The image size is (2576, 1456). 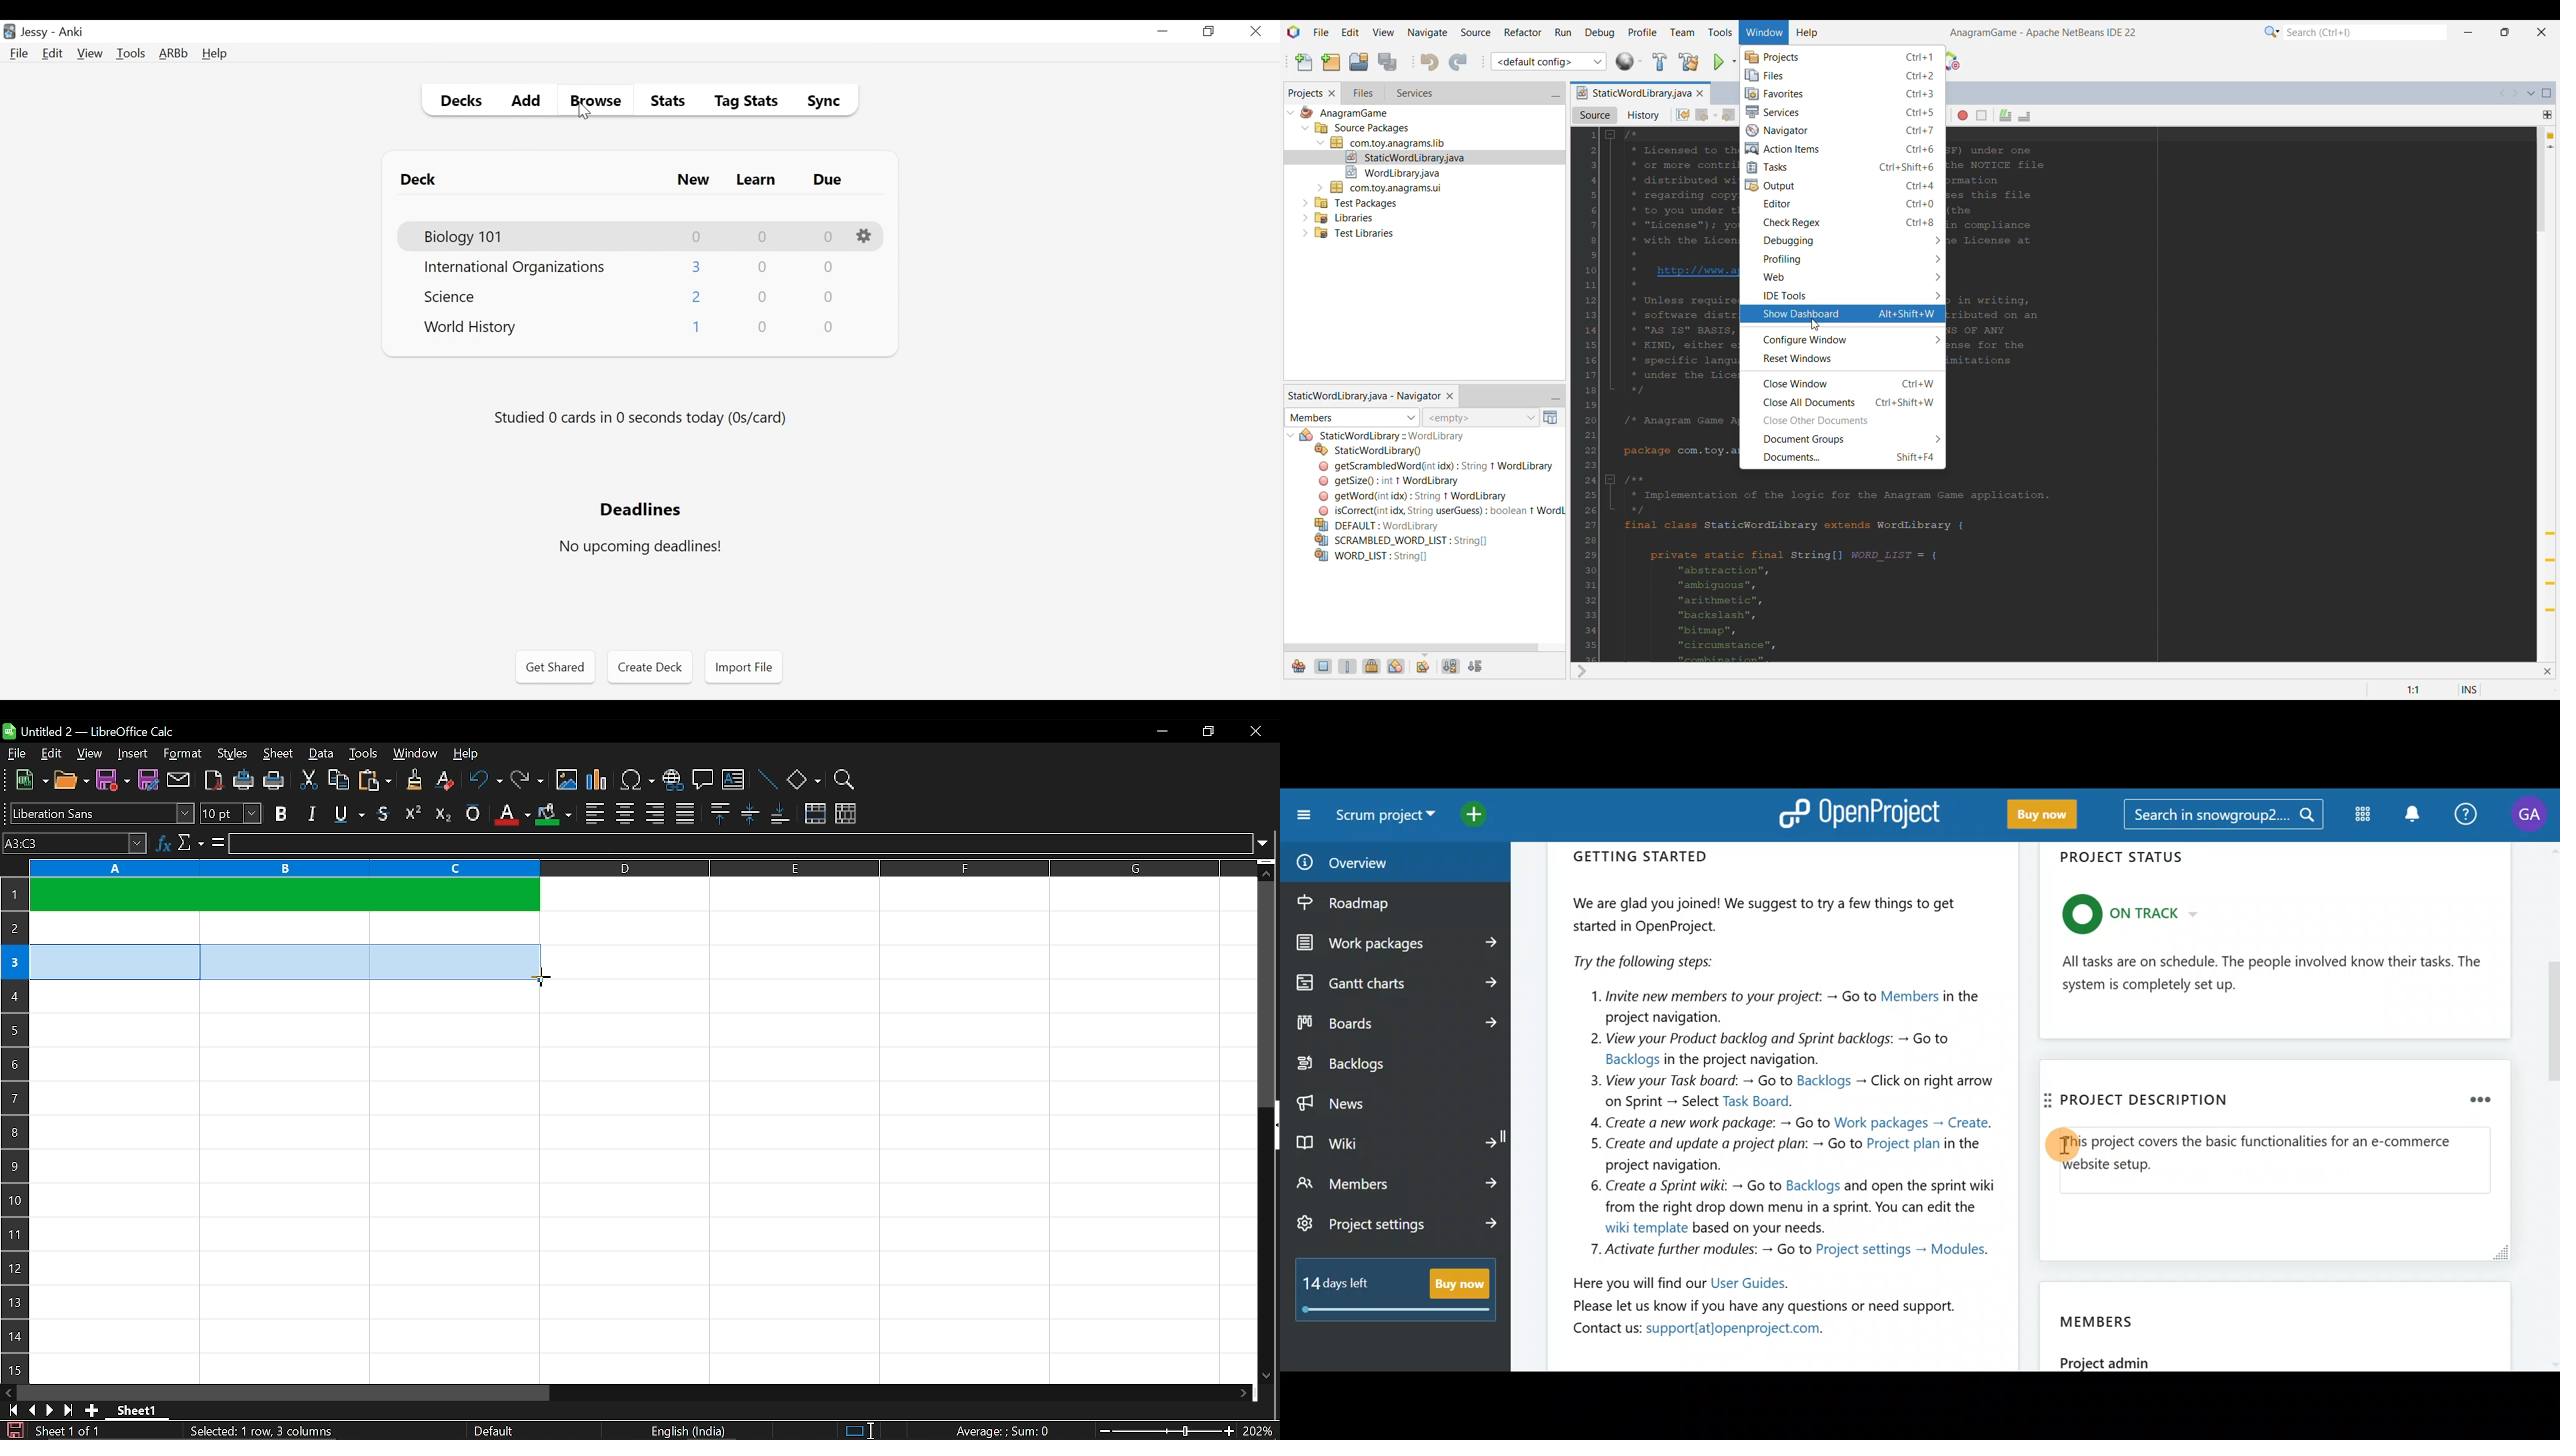 What do you see at coordinates (71, 32) in the screenshot?
I see `Anki` at bounding box center [71, 32].